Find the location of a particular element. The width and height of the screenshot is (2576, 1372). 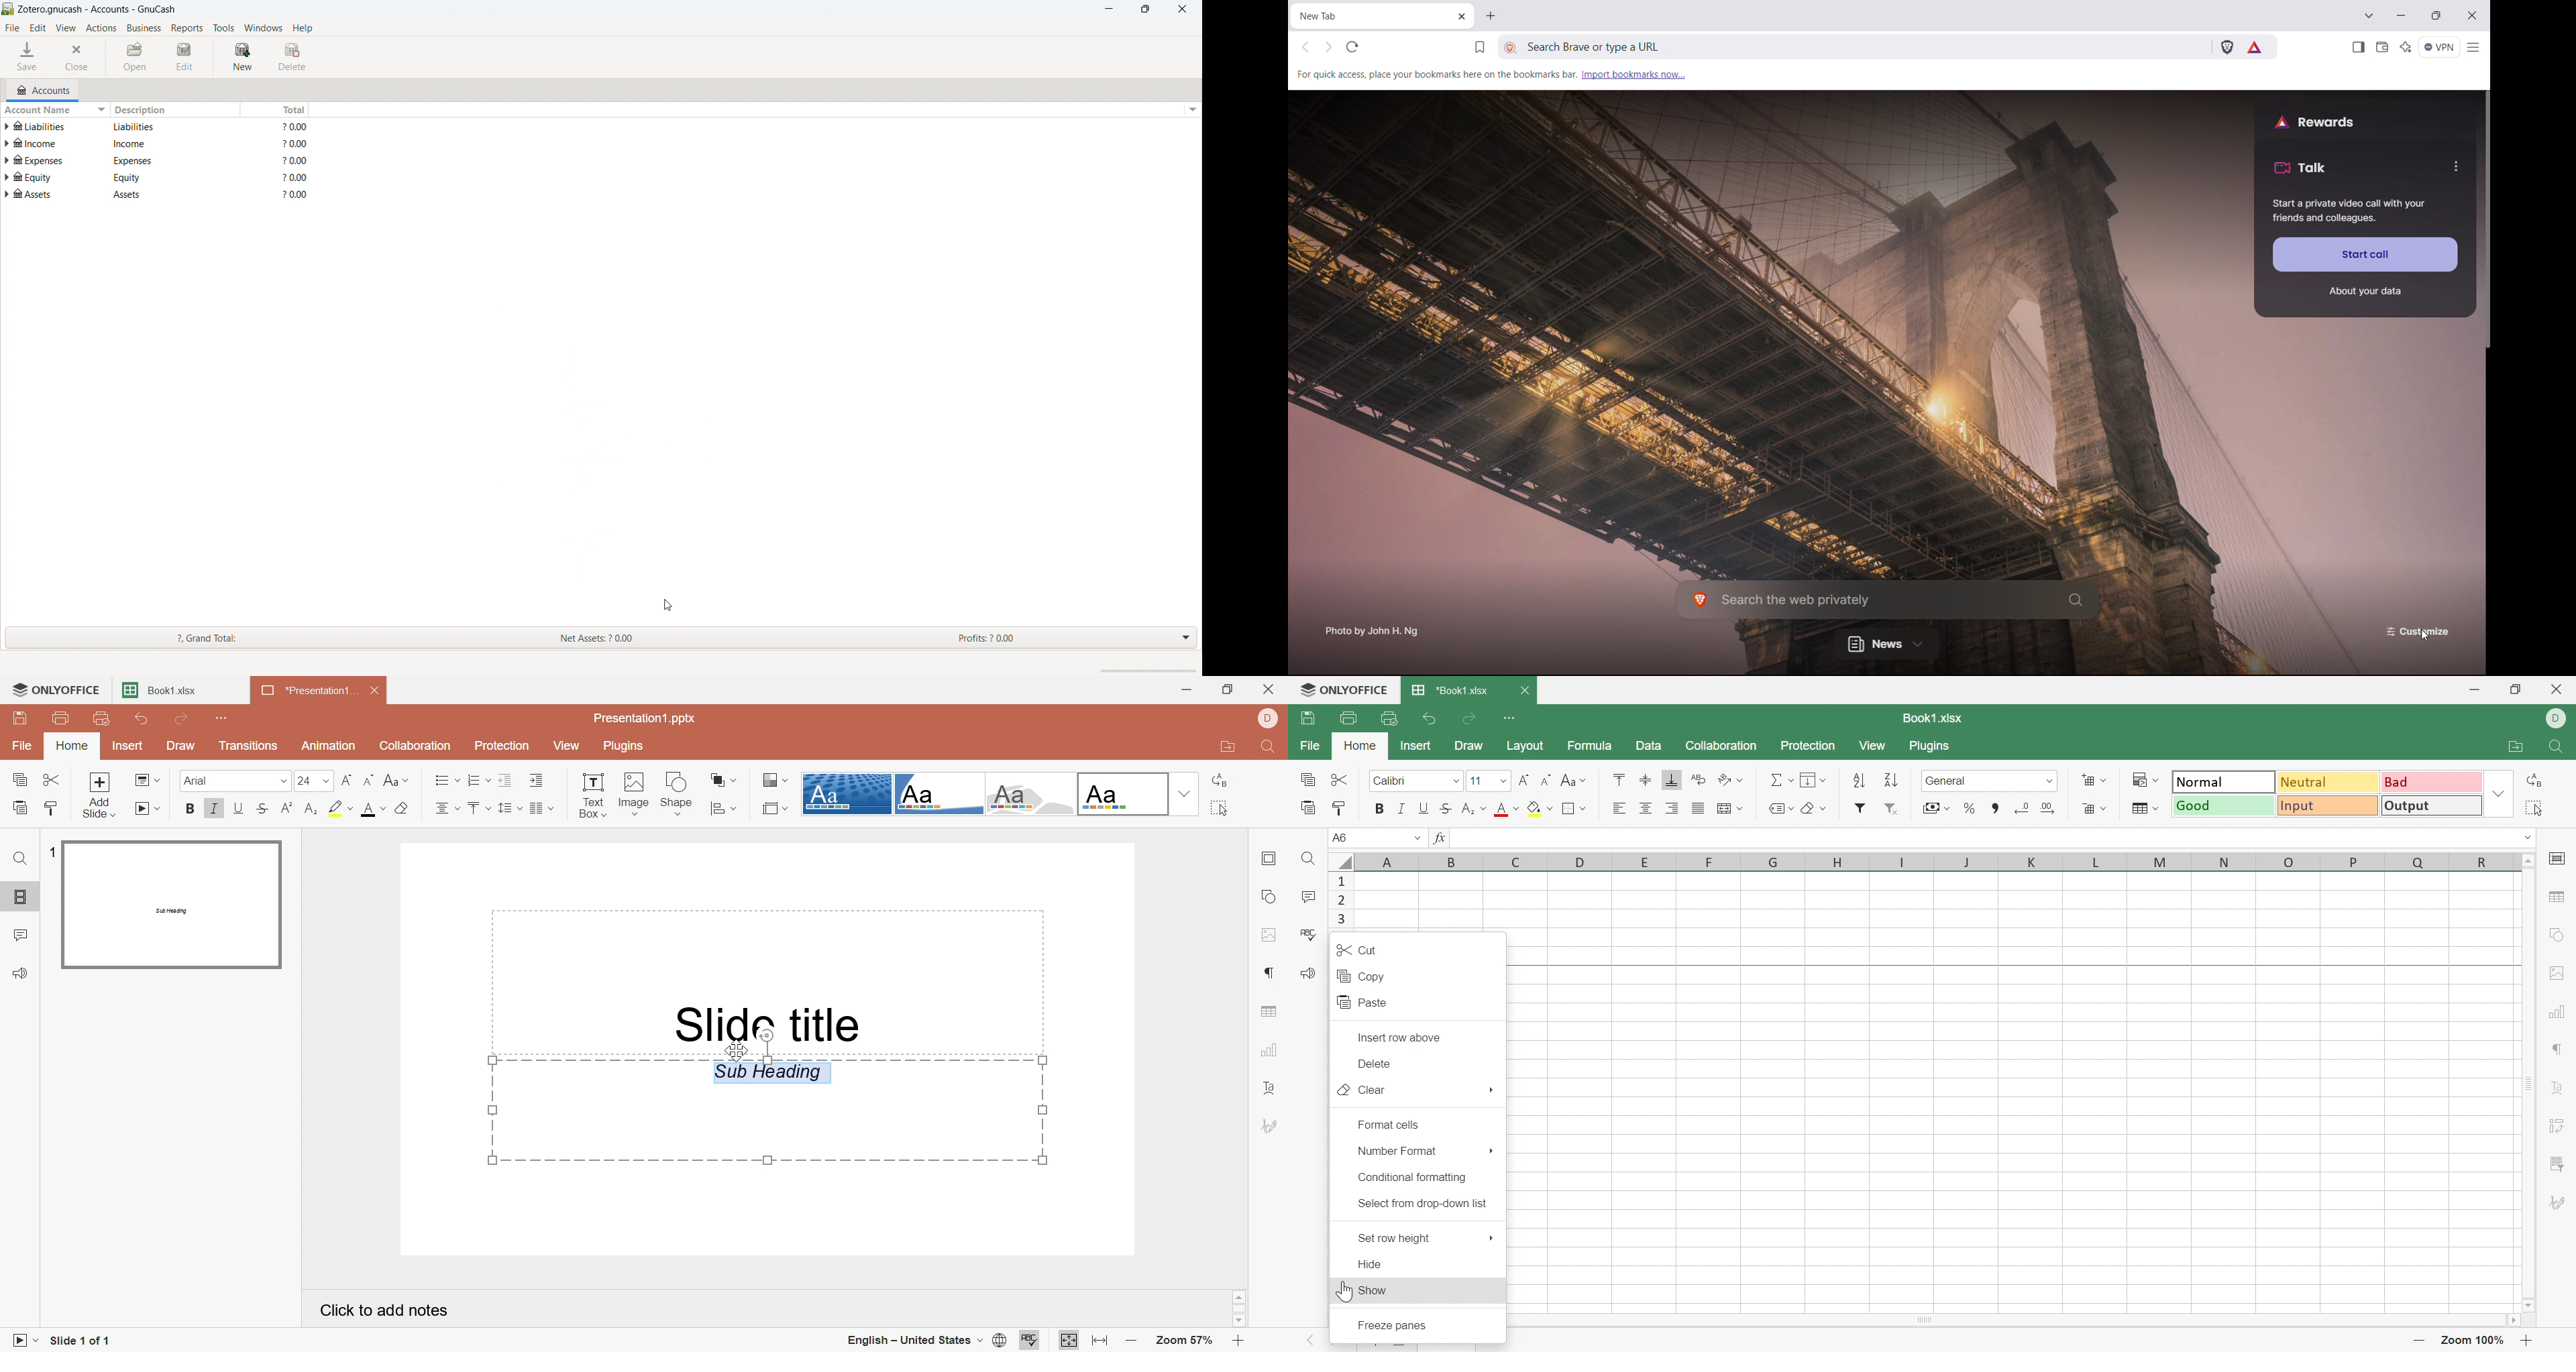

Slide 1 of 1 is located at coordinates (87, 1340).